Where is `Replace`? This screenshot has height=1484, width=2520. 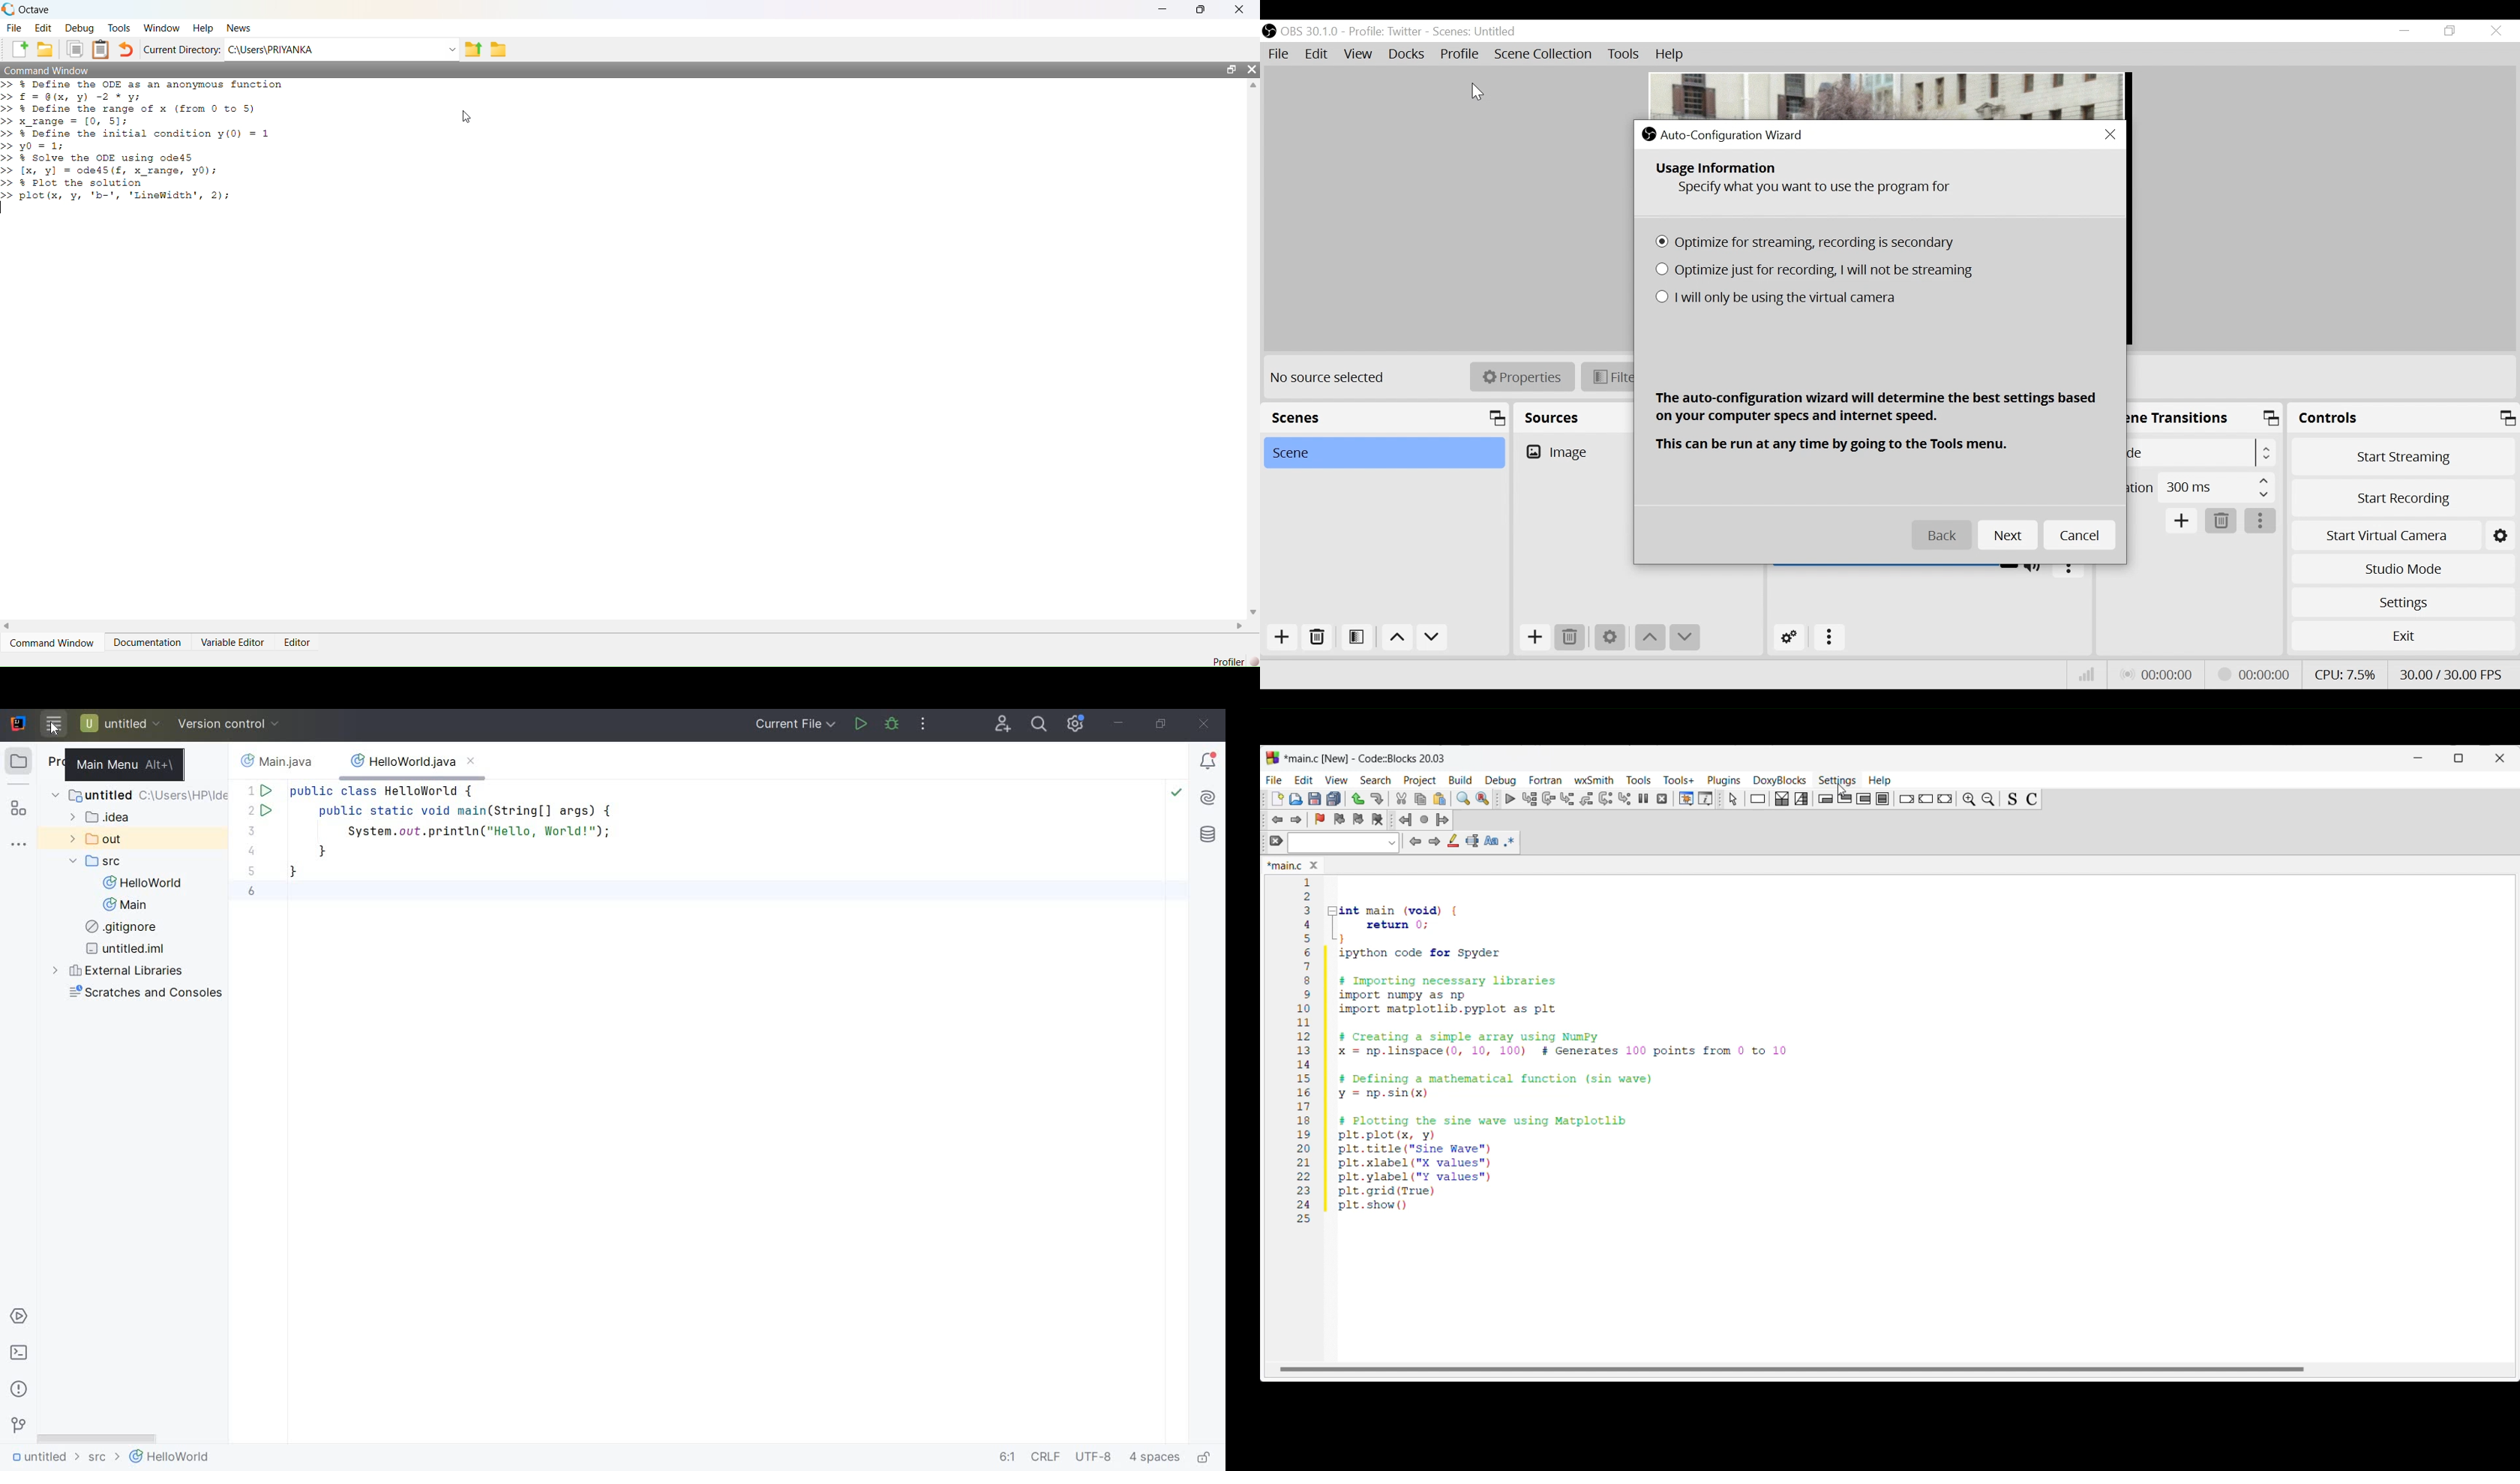
Replace is located at coordinates (1482, 799).